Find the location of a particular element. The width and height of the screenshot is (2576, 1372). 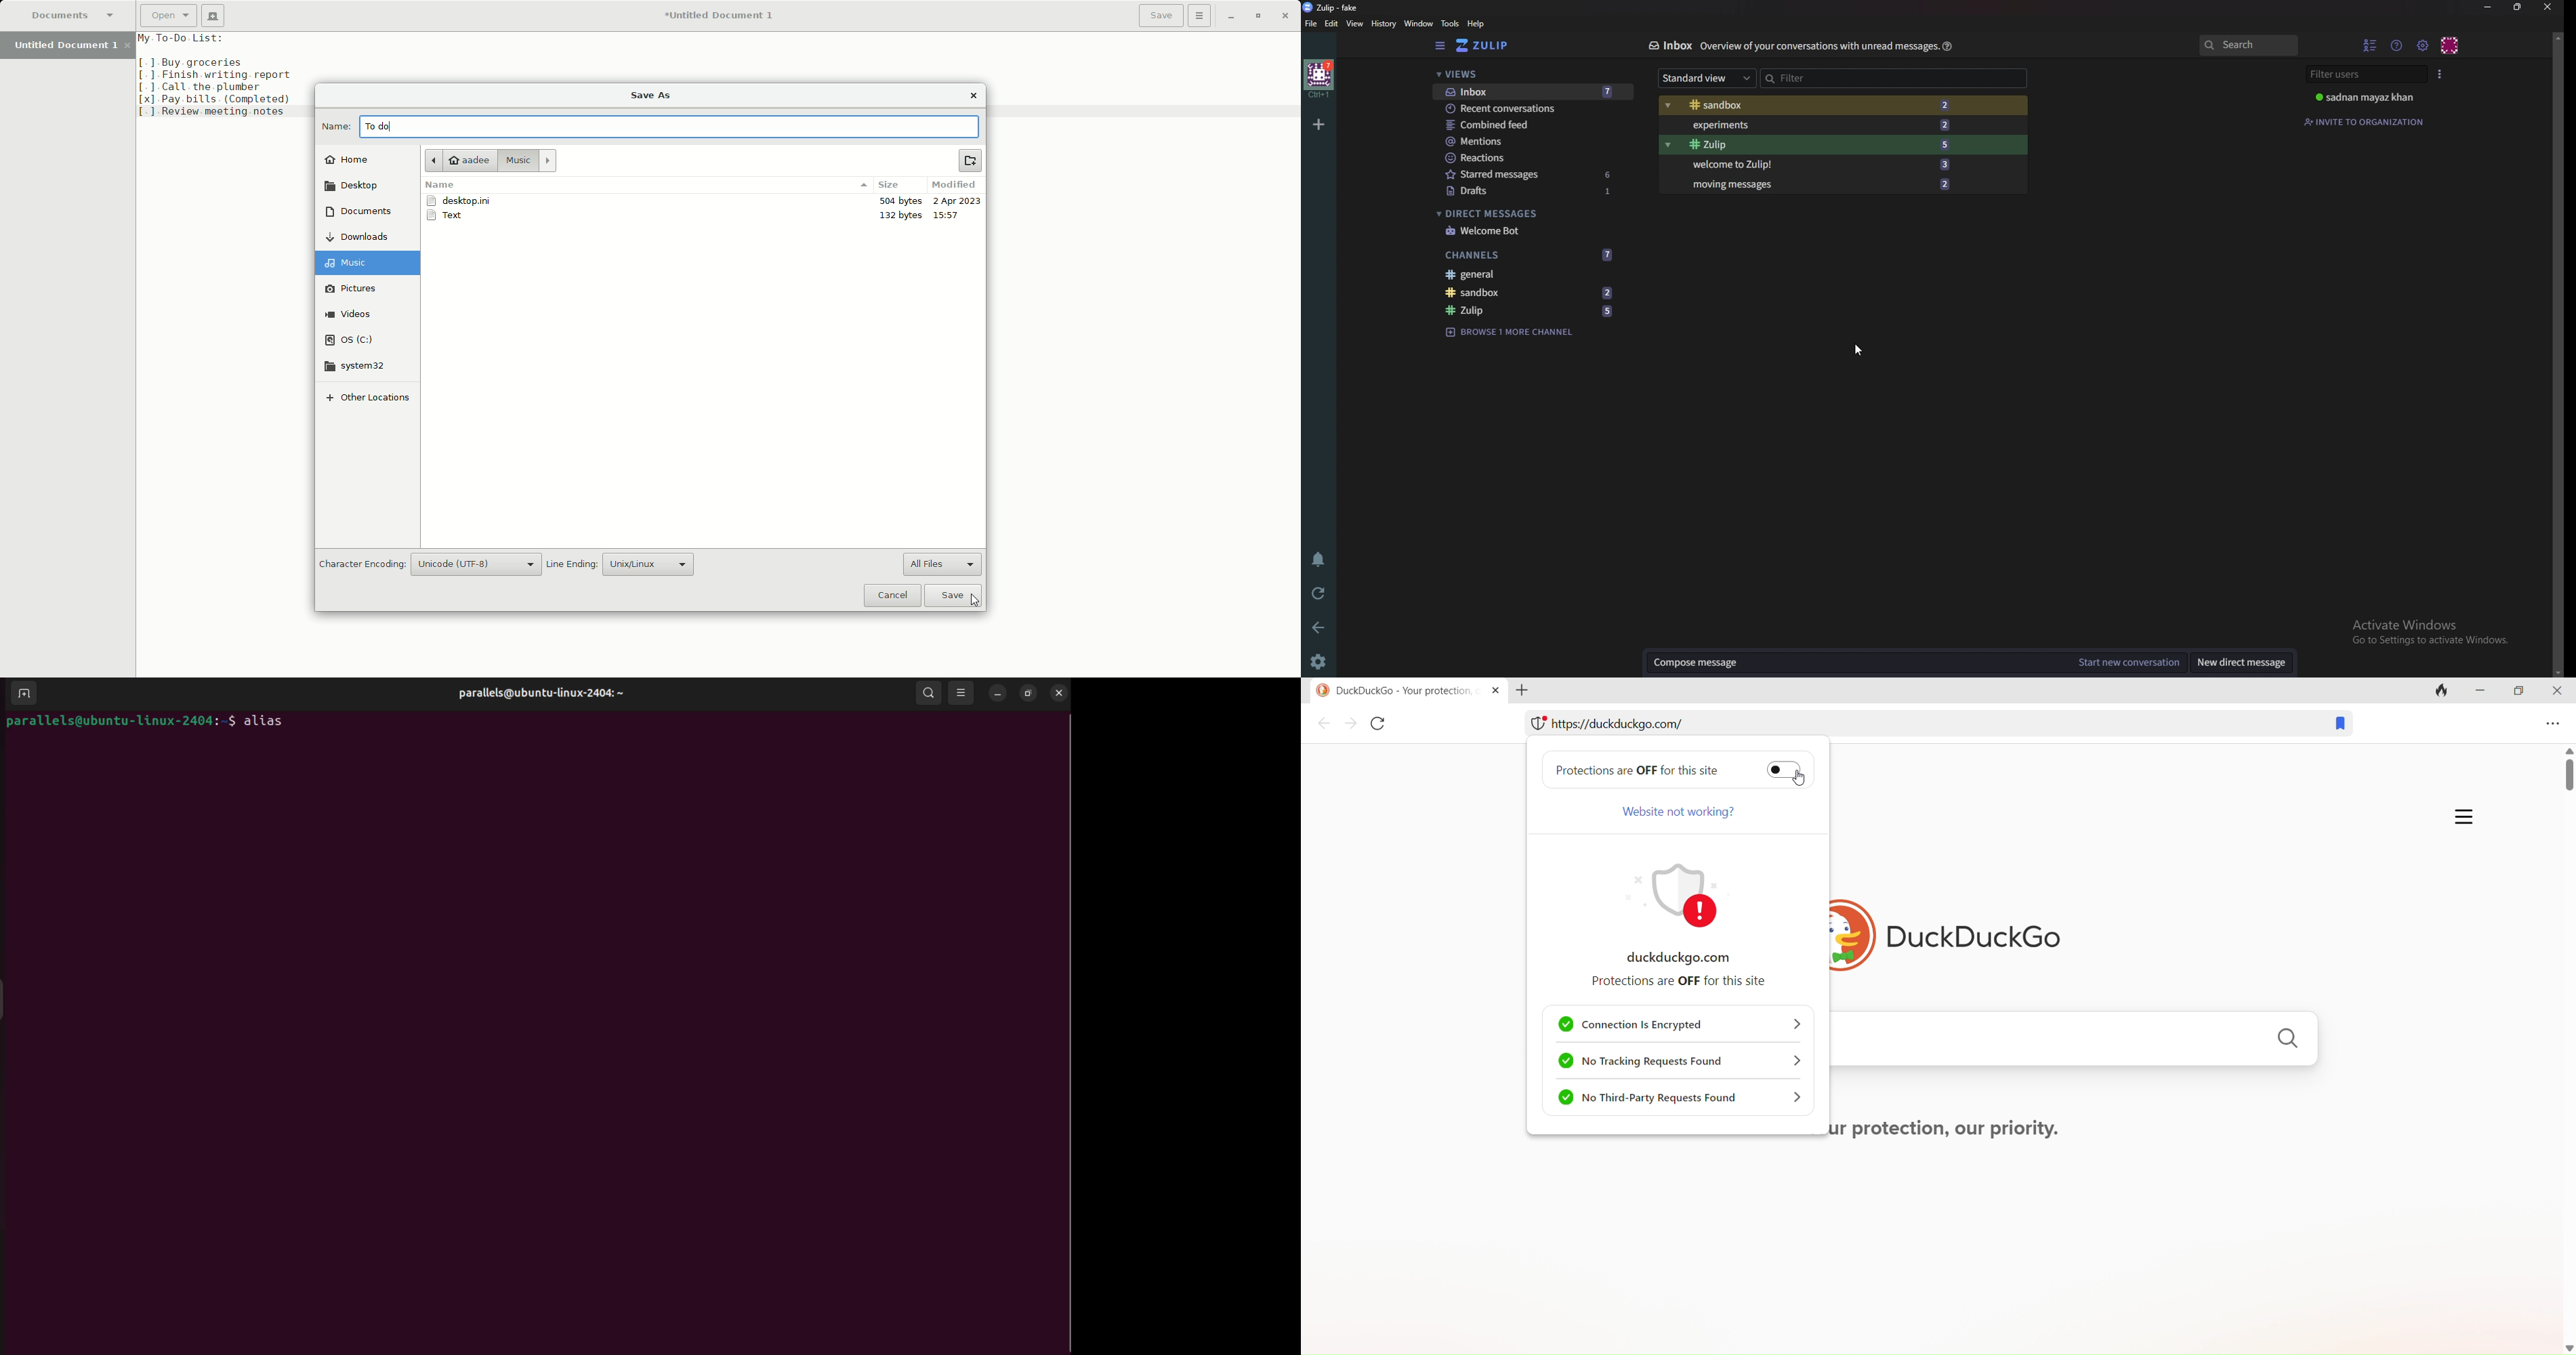

Open is located at coordinates (167, 15).